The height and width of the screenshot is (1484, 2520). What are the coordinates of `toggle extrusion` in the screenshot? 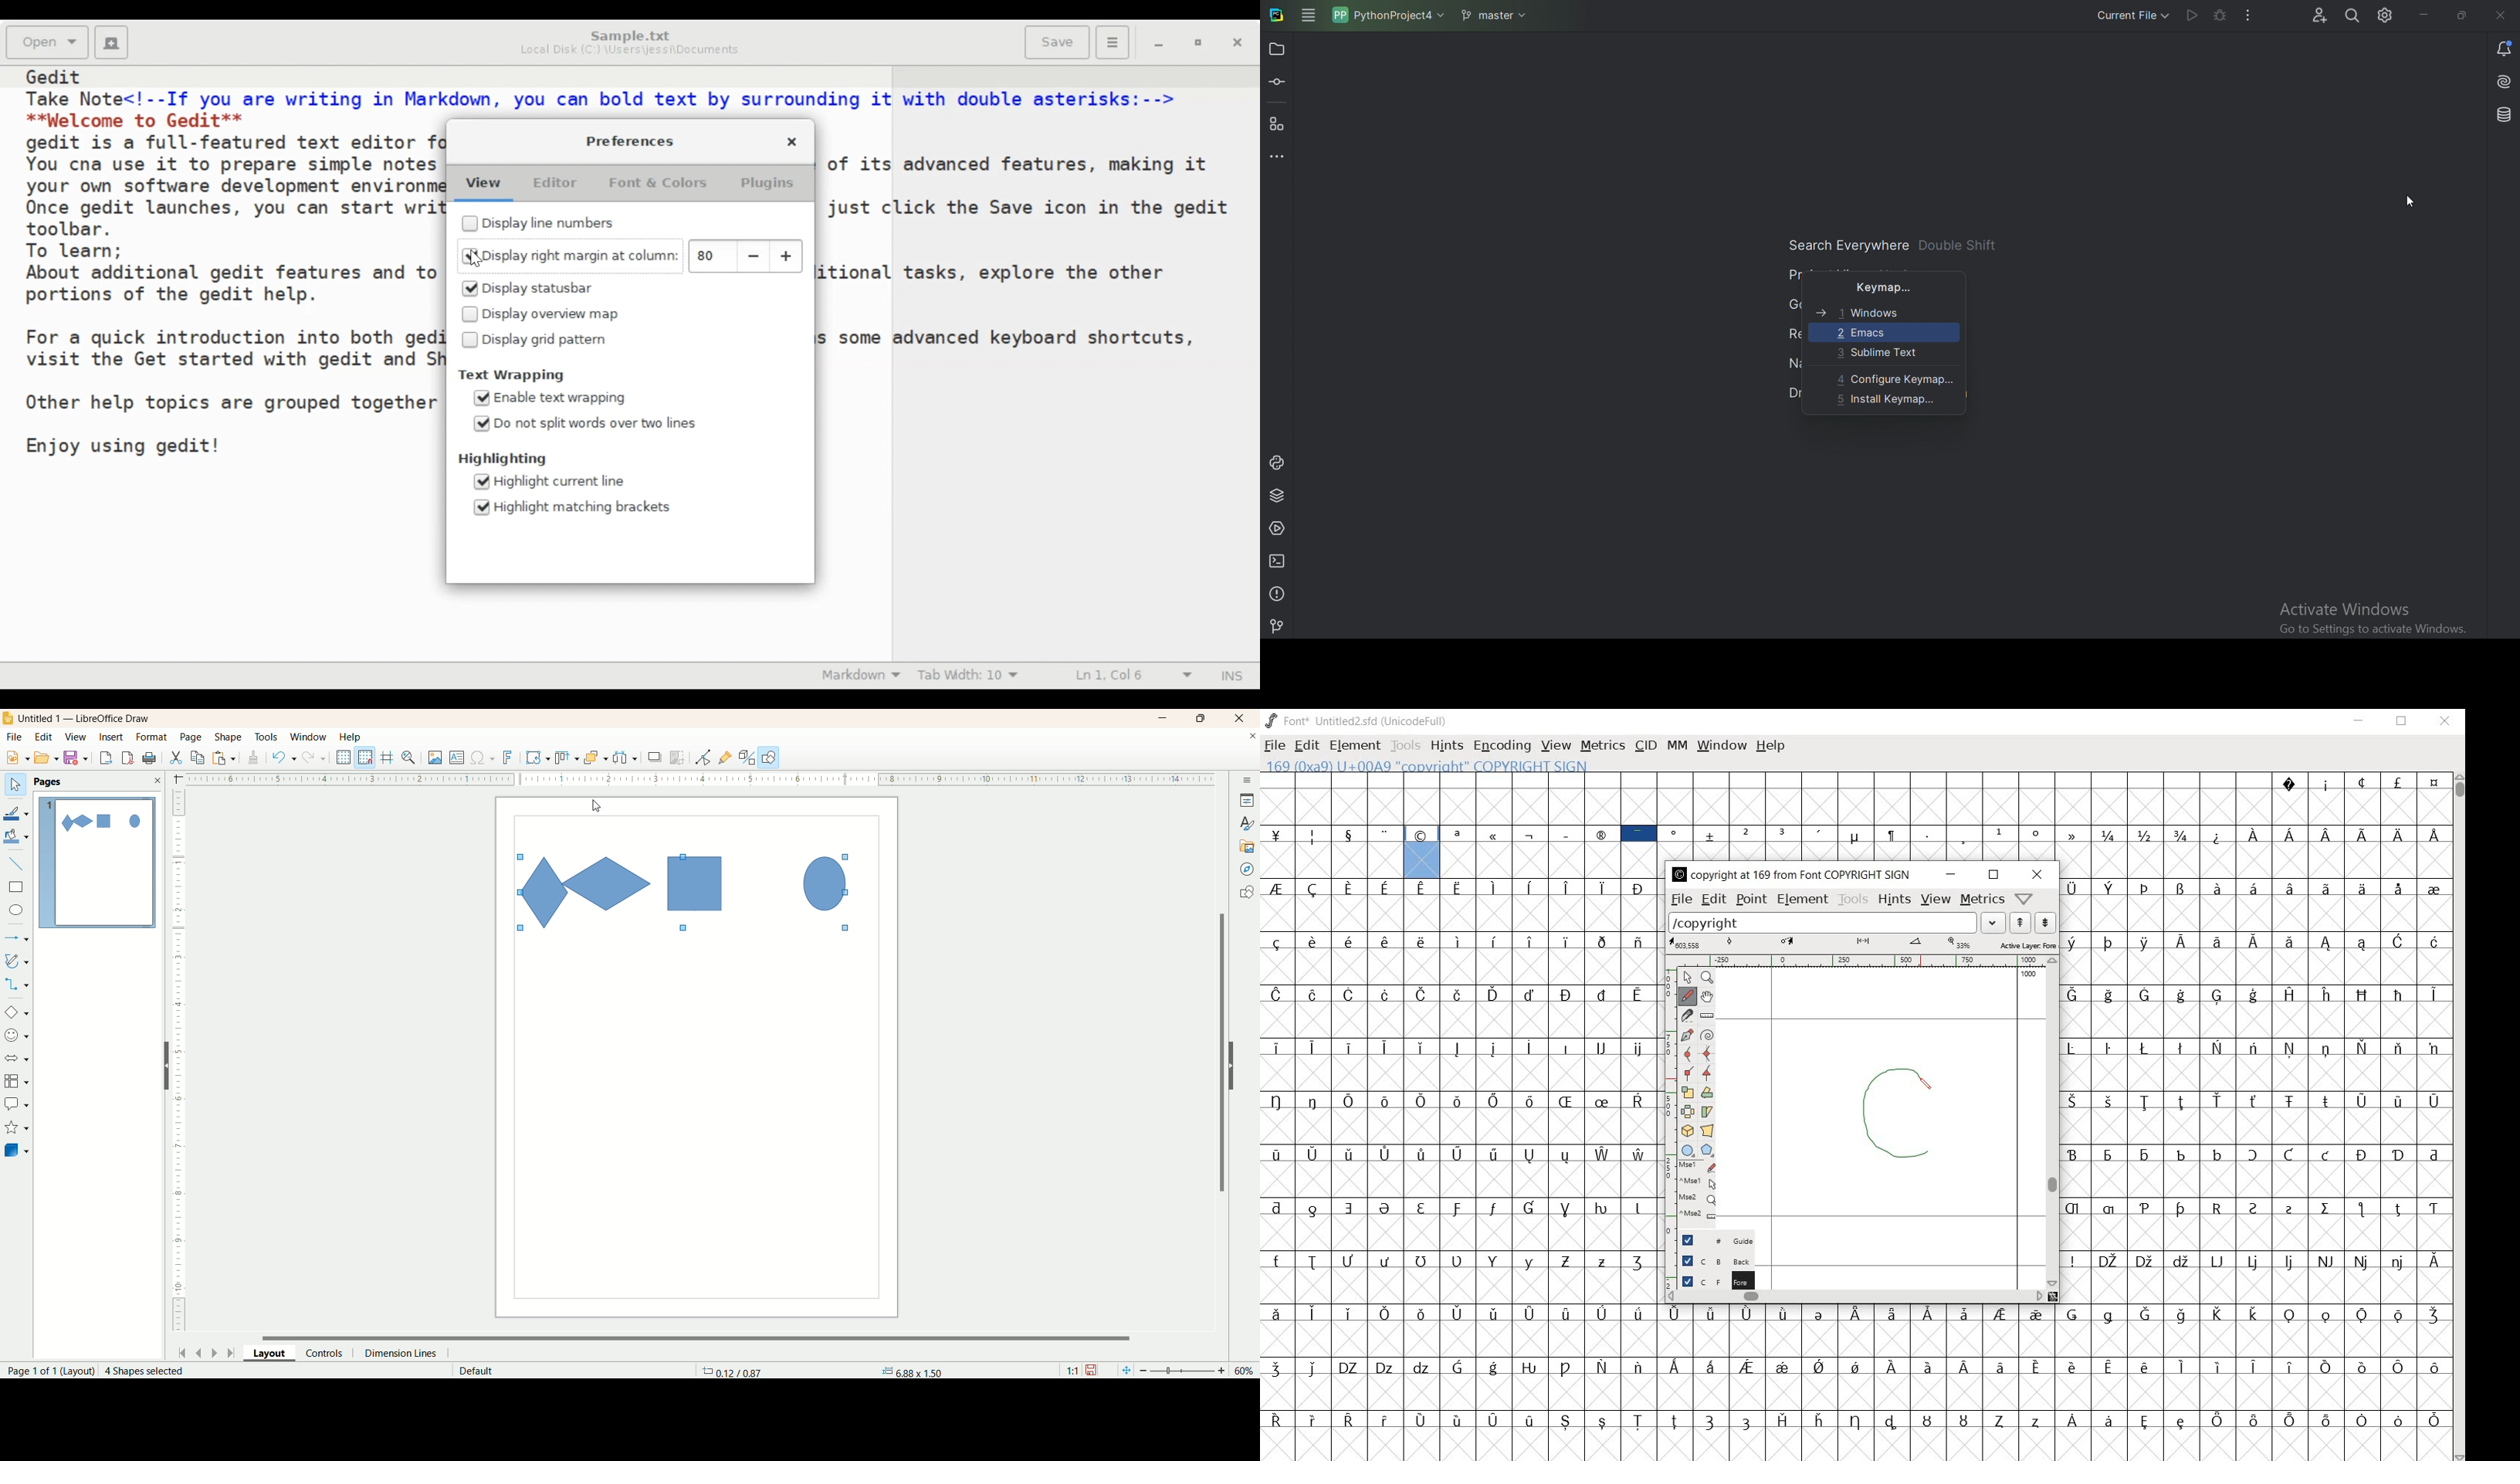 It's located at (747, 757).